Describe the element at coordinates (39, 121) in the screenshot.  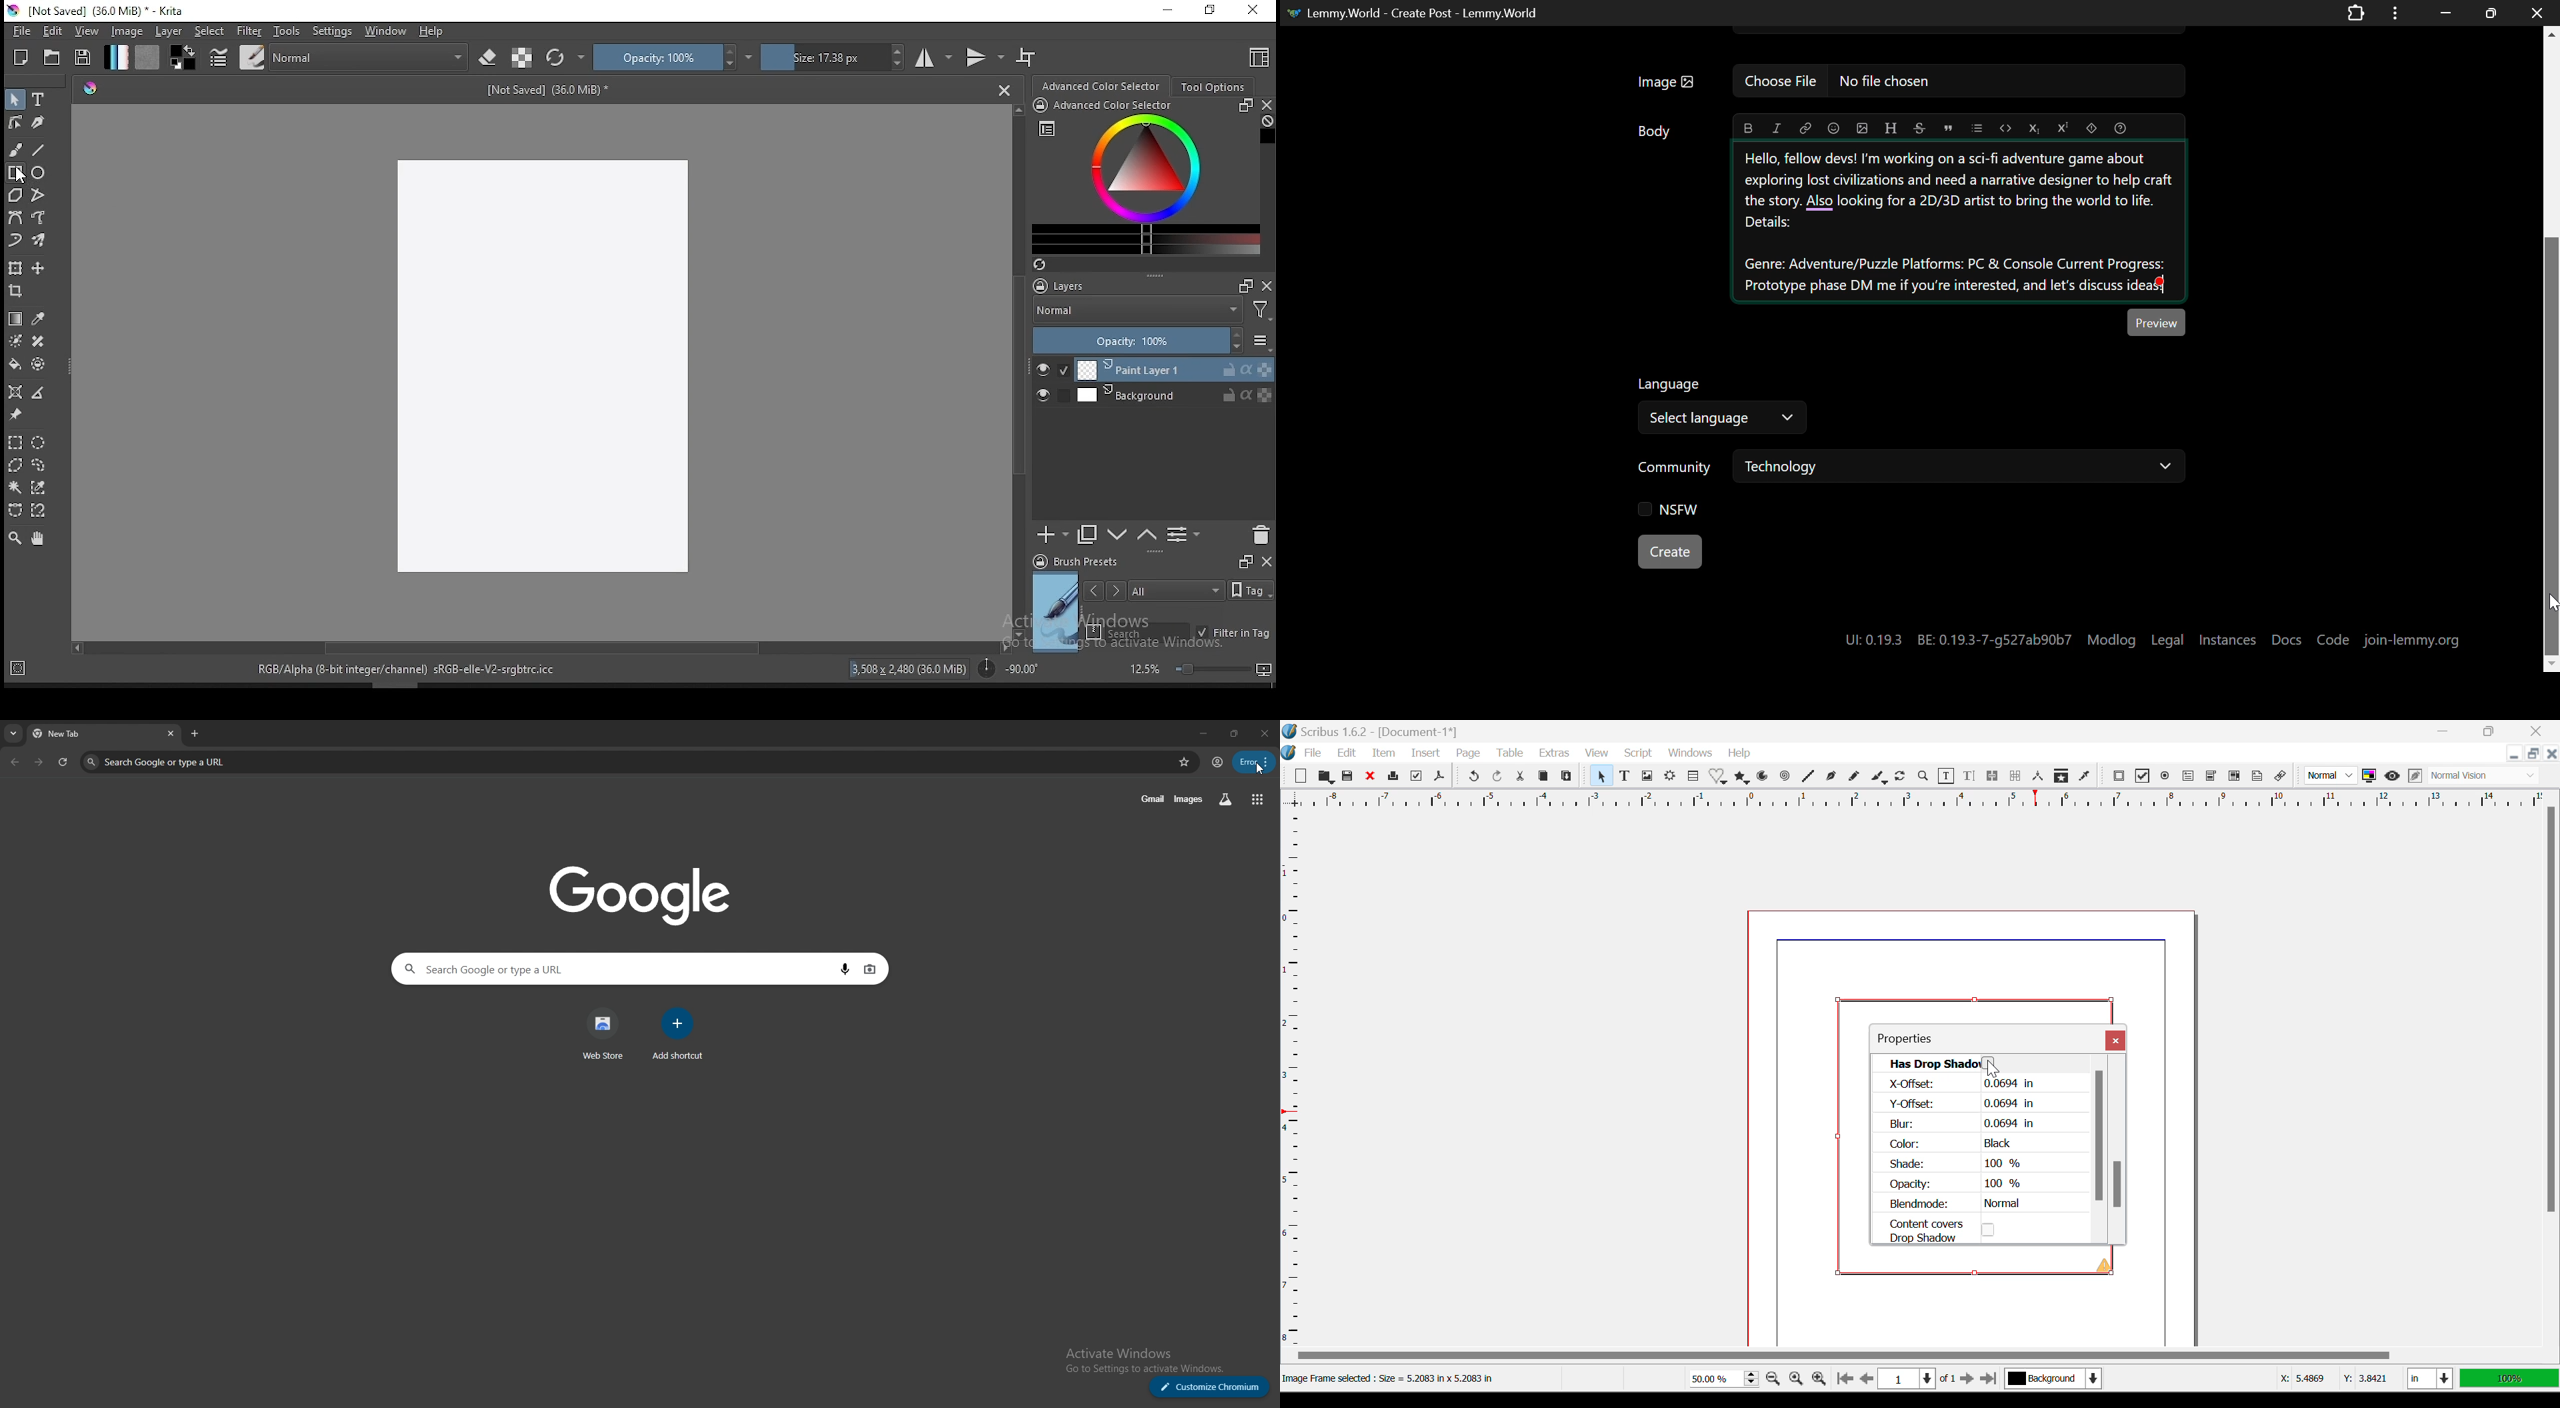
I see `calligraphy` at that location.